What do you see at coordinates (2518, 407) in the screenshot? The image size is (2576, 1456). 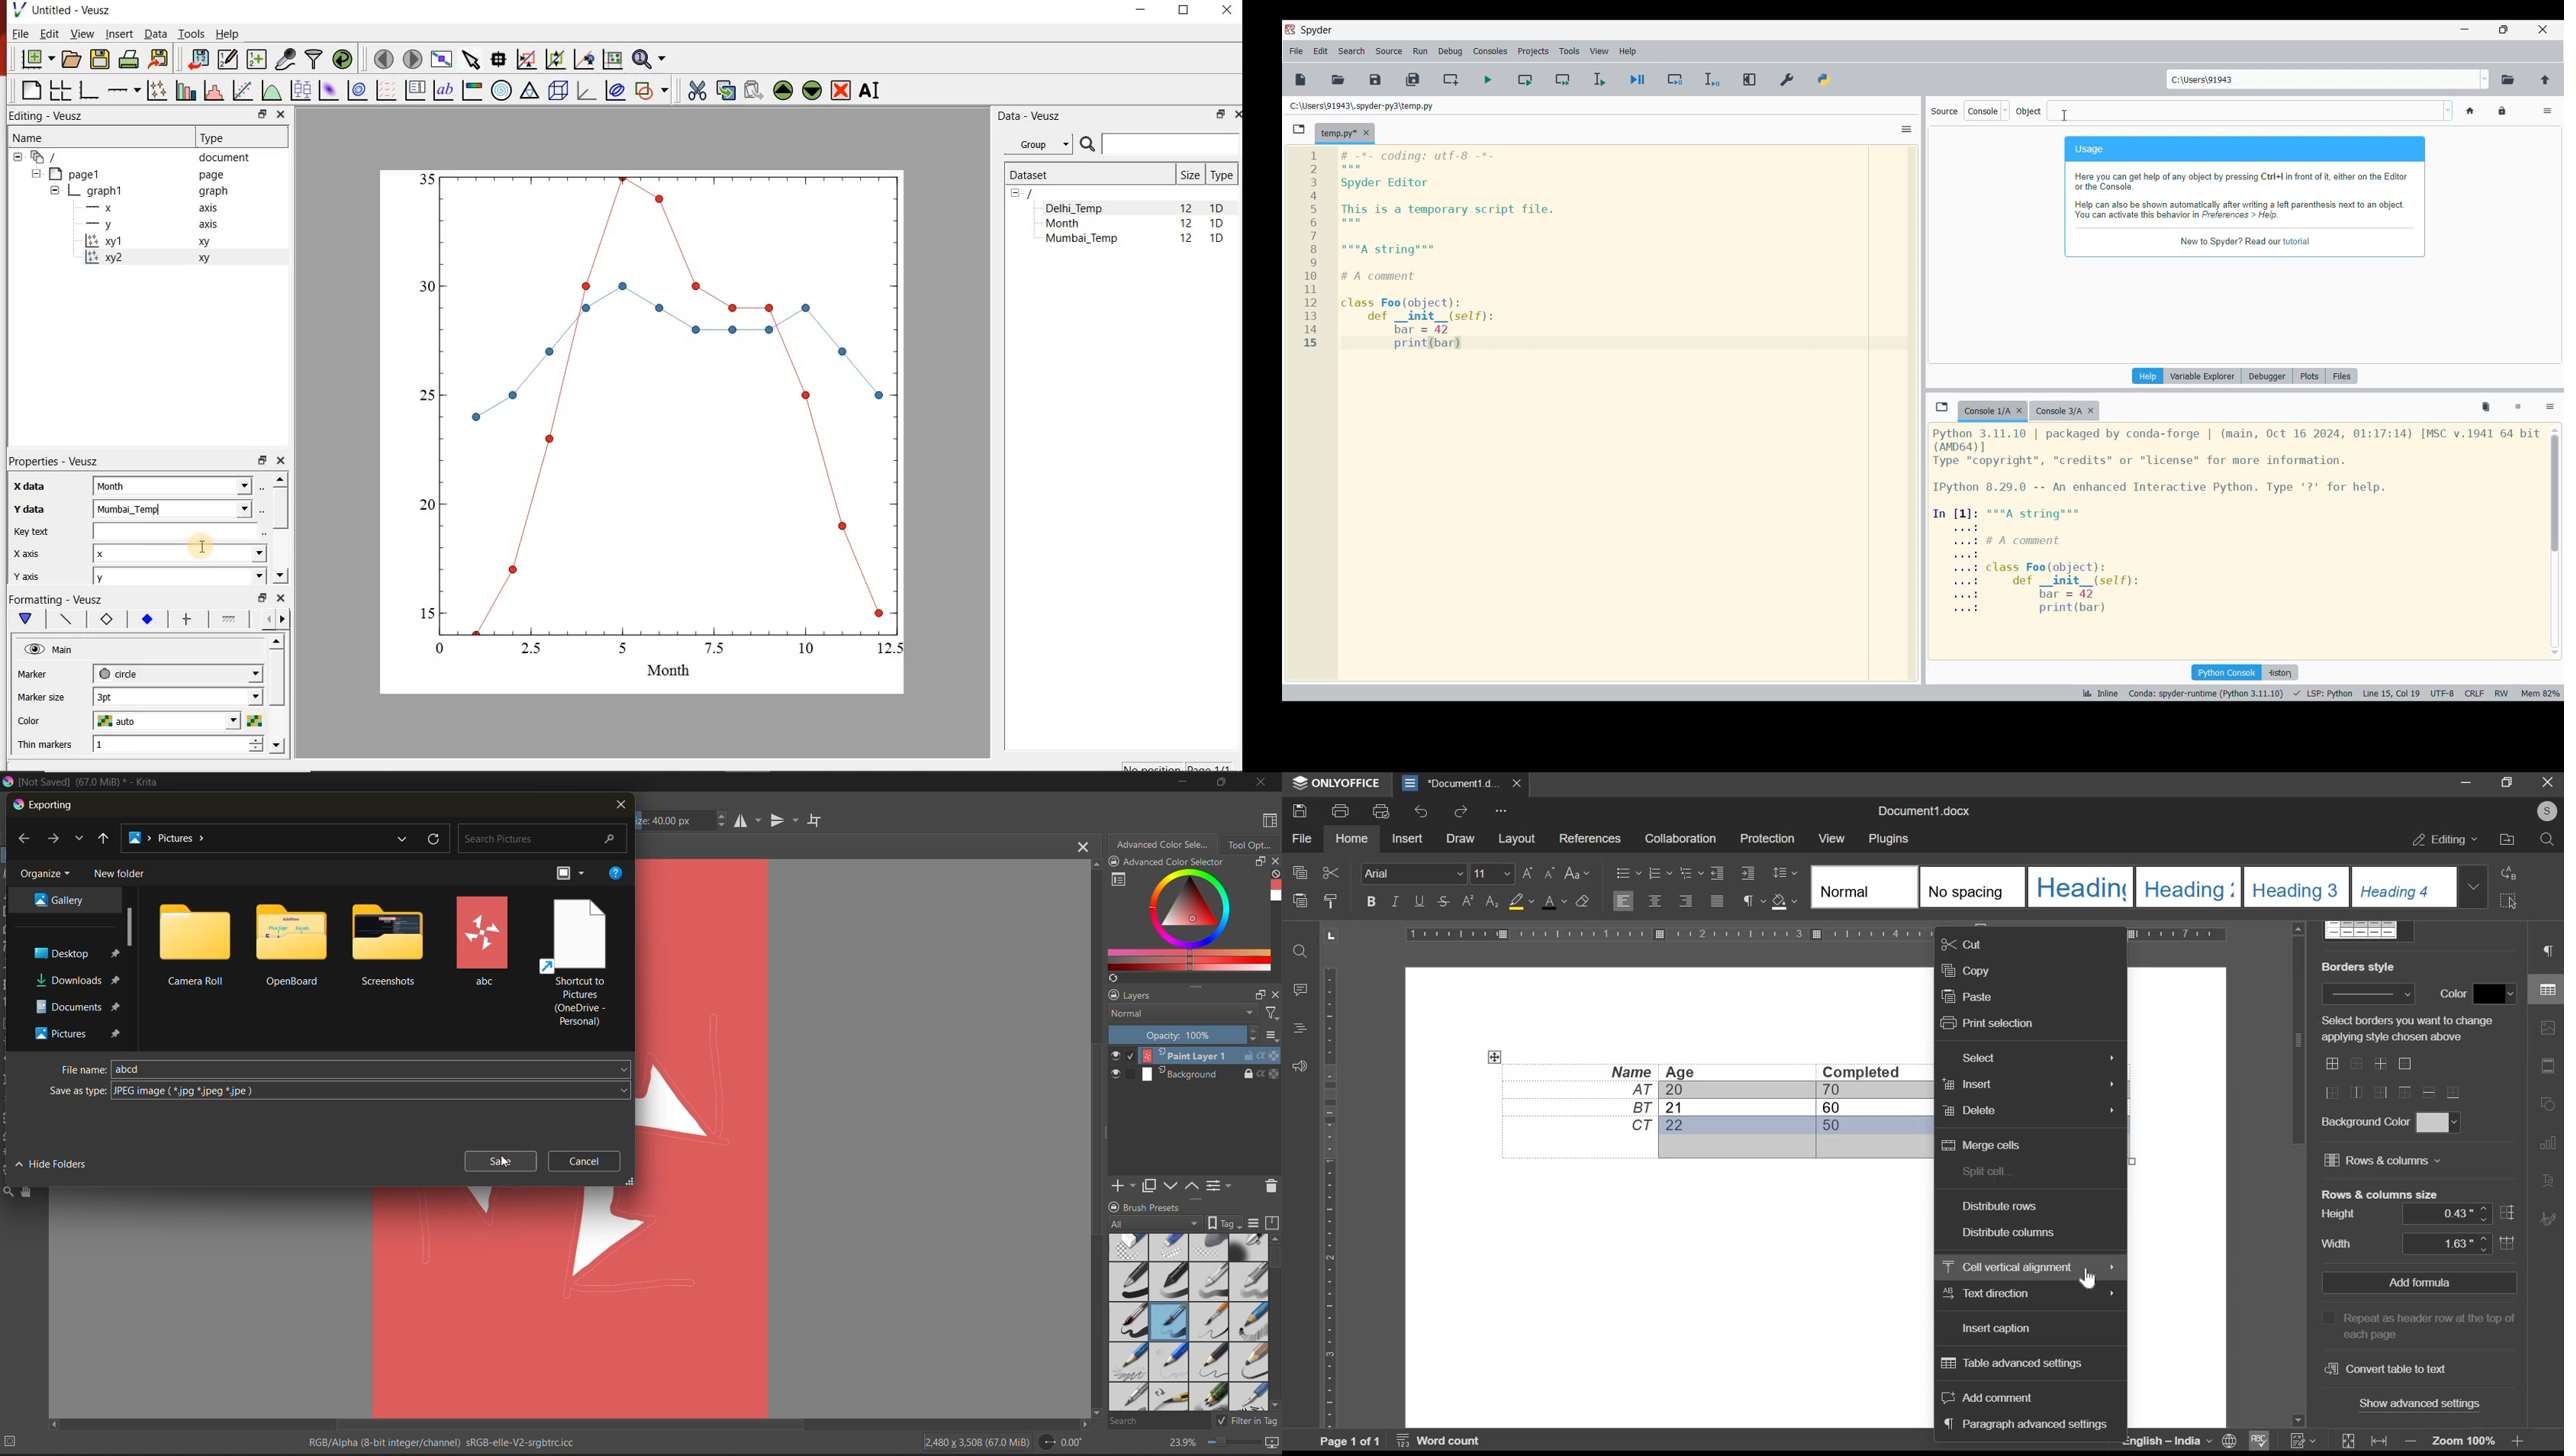 I see `Interrupt kernel` at bounding box center [2518, 407].